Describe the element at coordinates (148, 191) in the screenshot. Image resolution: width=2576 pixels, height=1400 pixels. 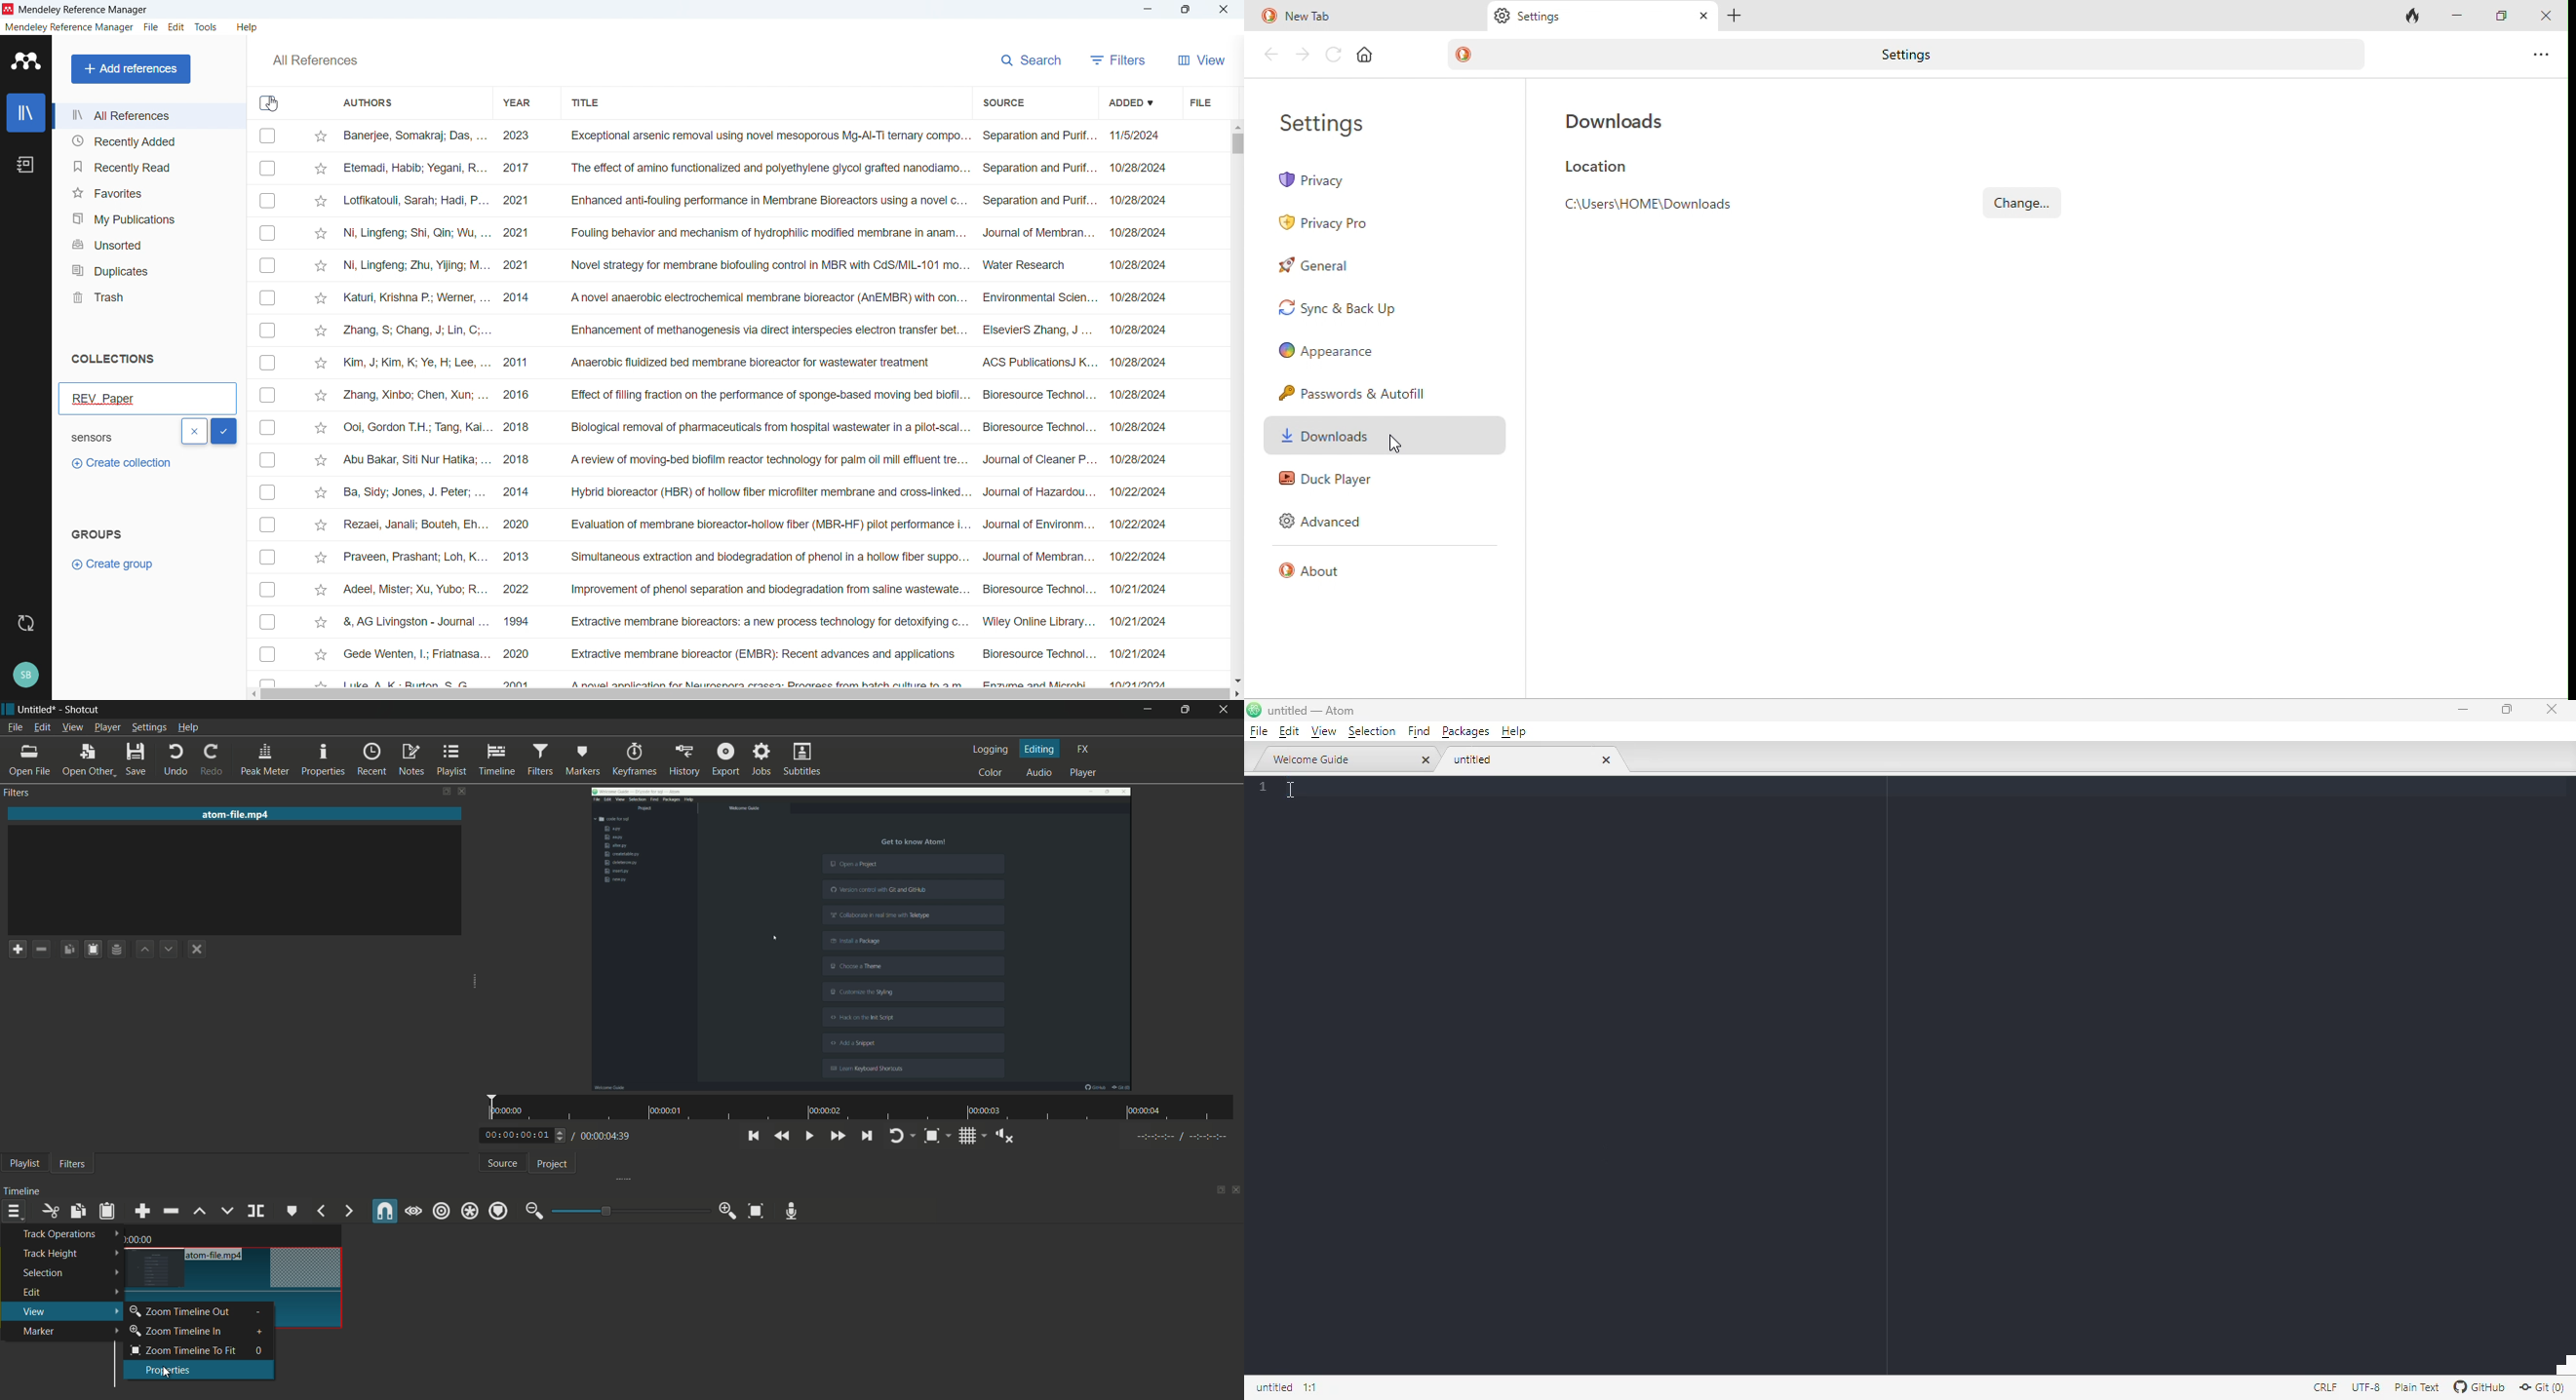
I see `Favourites ` at that location.